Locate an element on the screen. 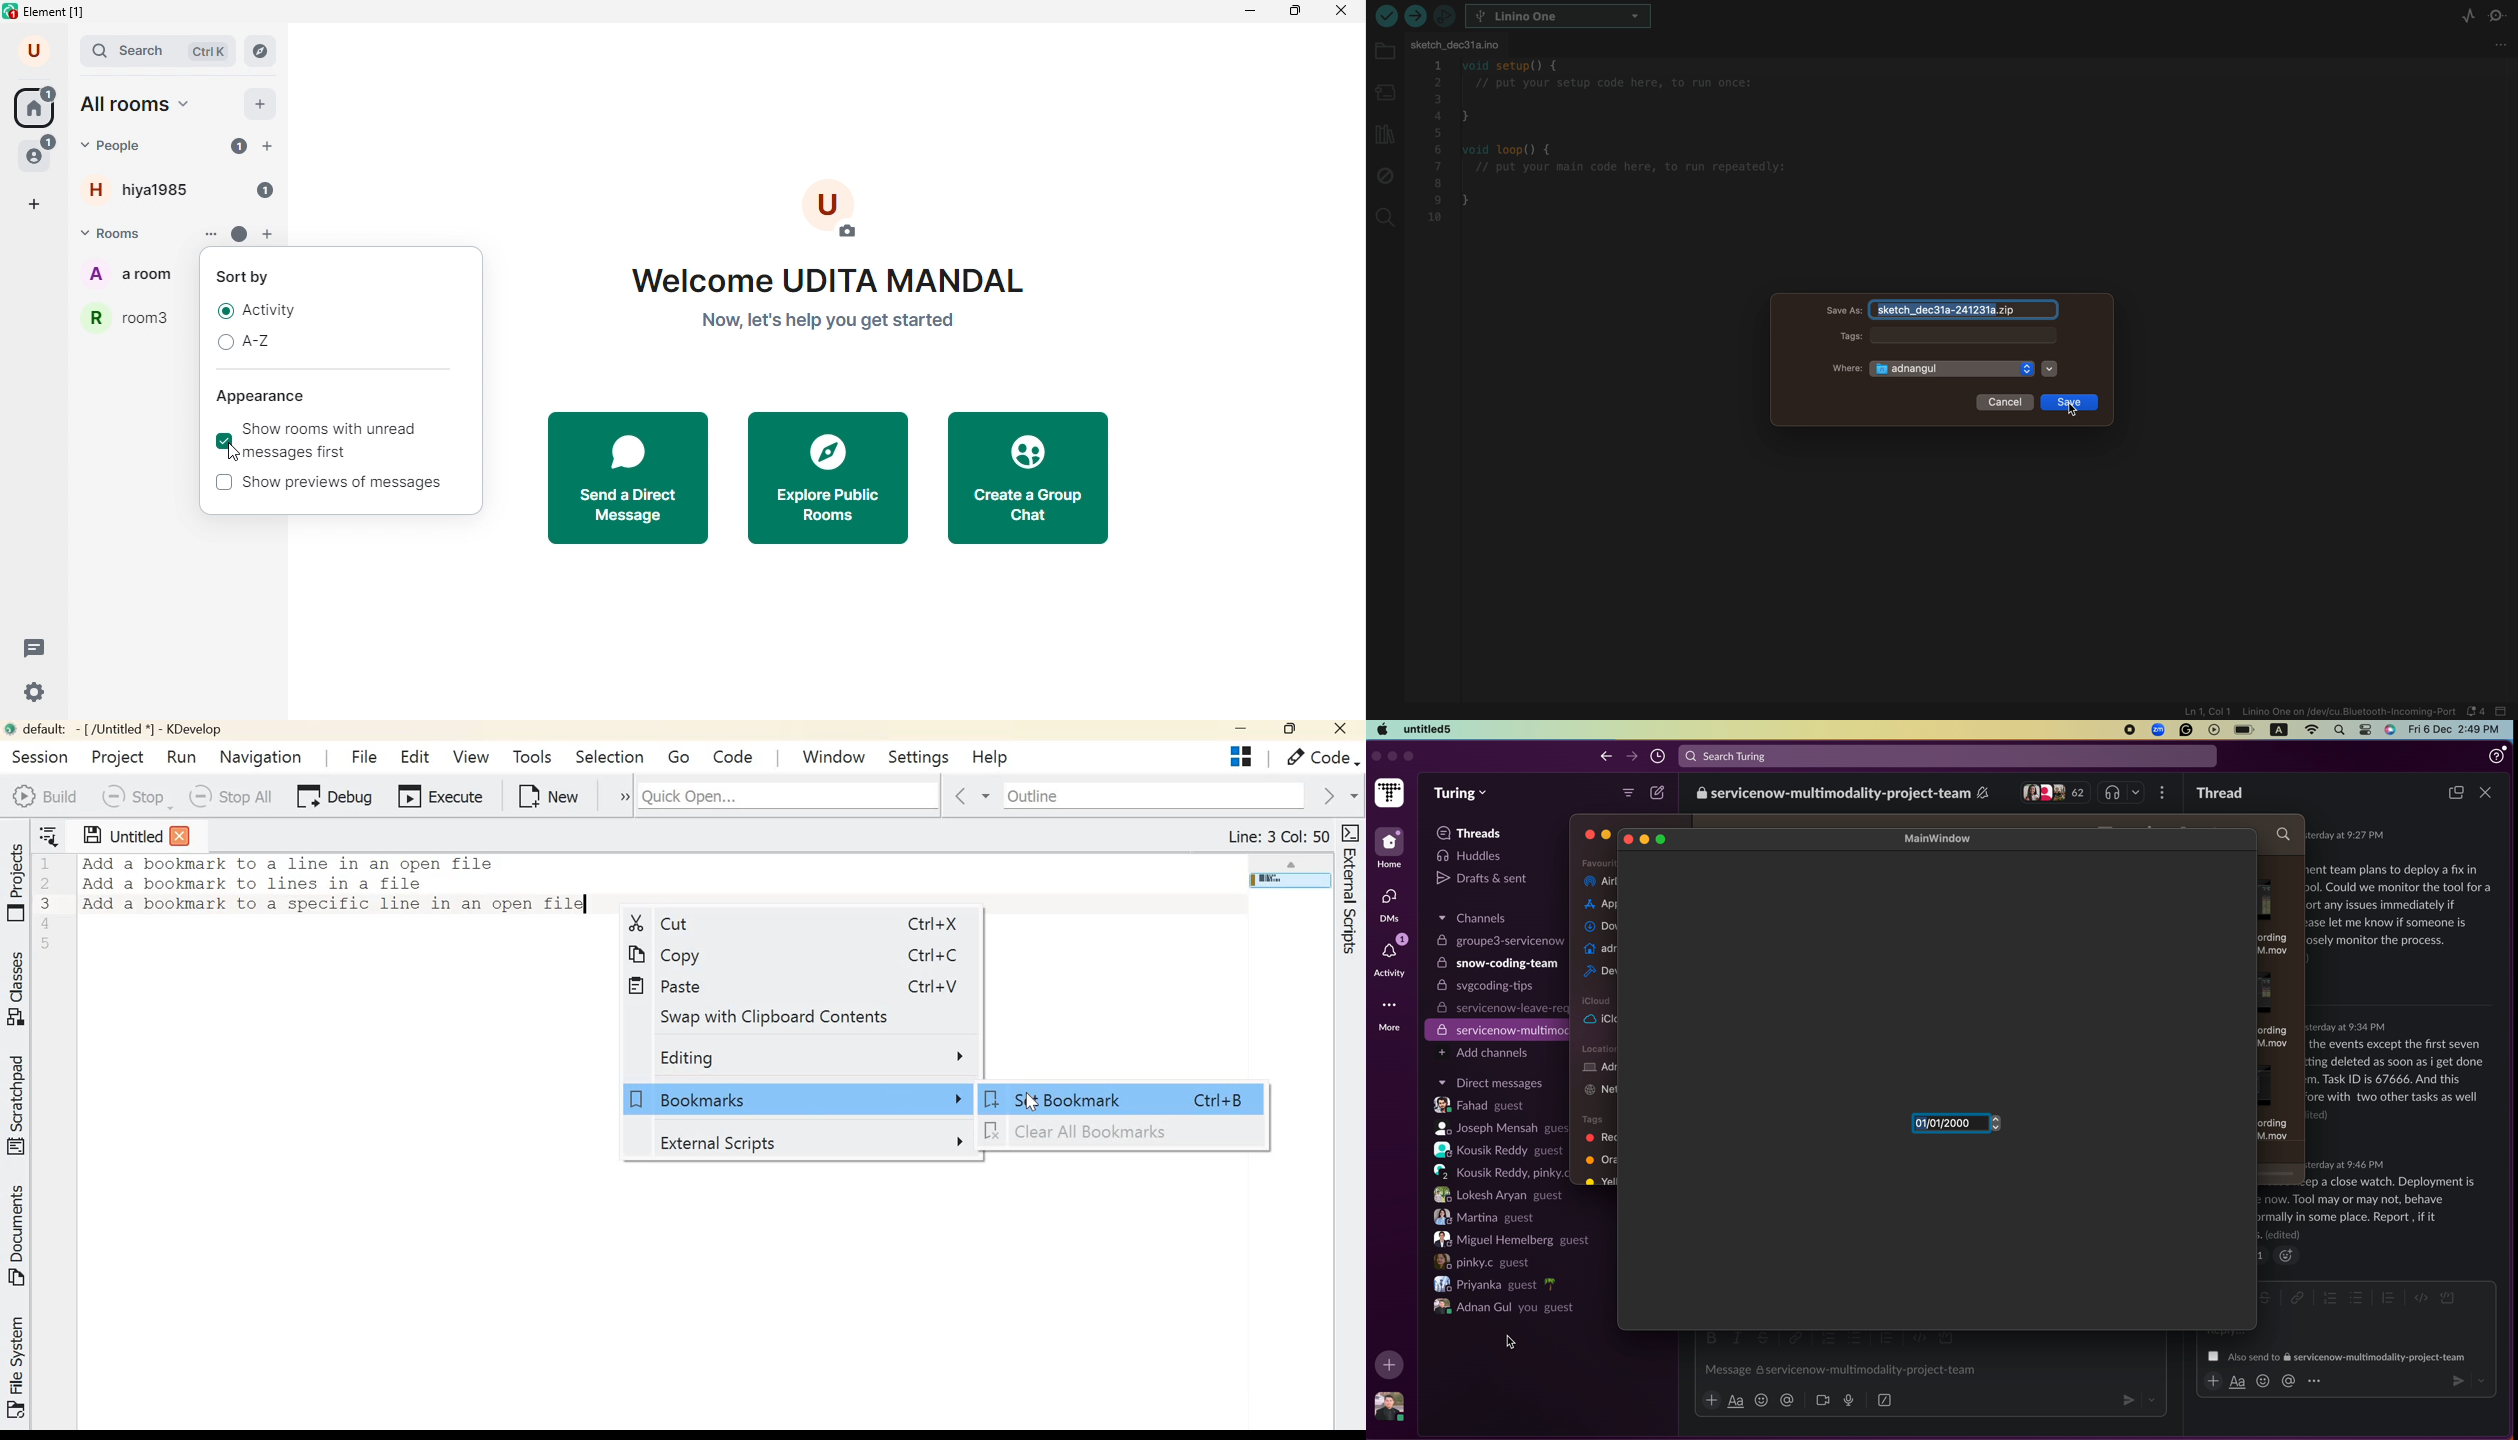 The width and height of the screenshot is (2520, 1456). servicenow-leave is located at coordinates (1500, 1008).